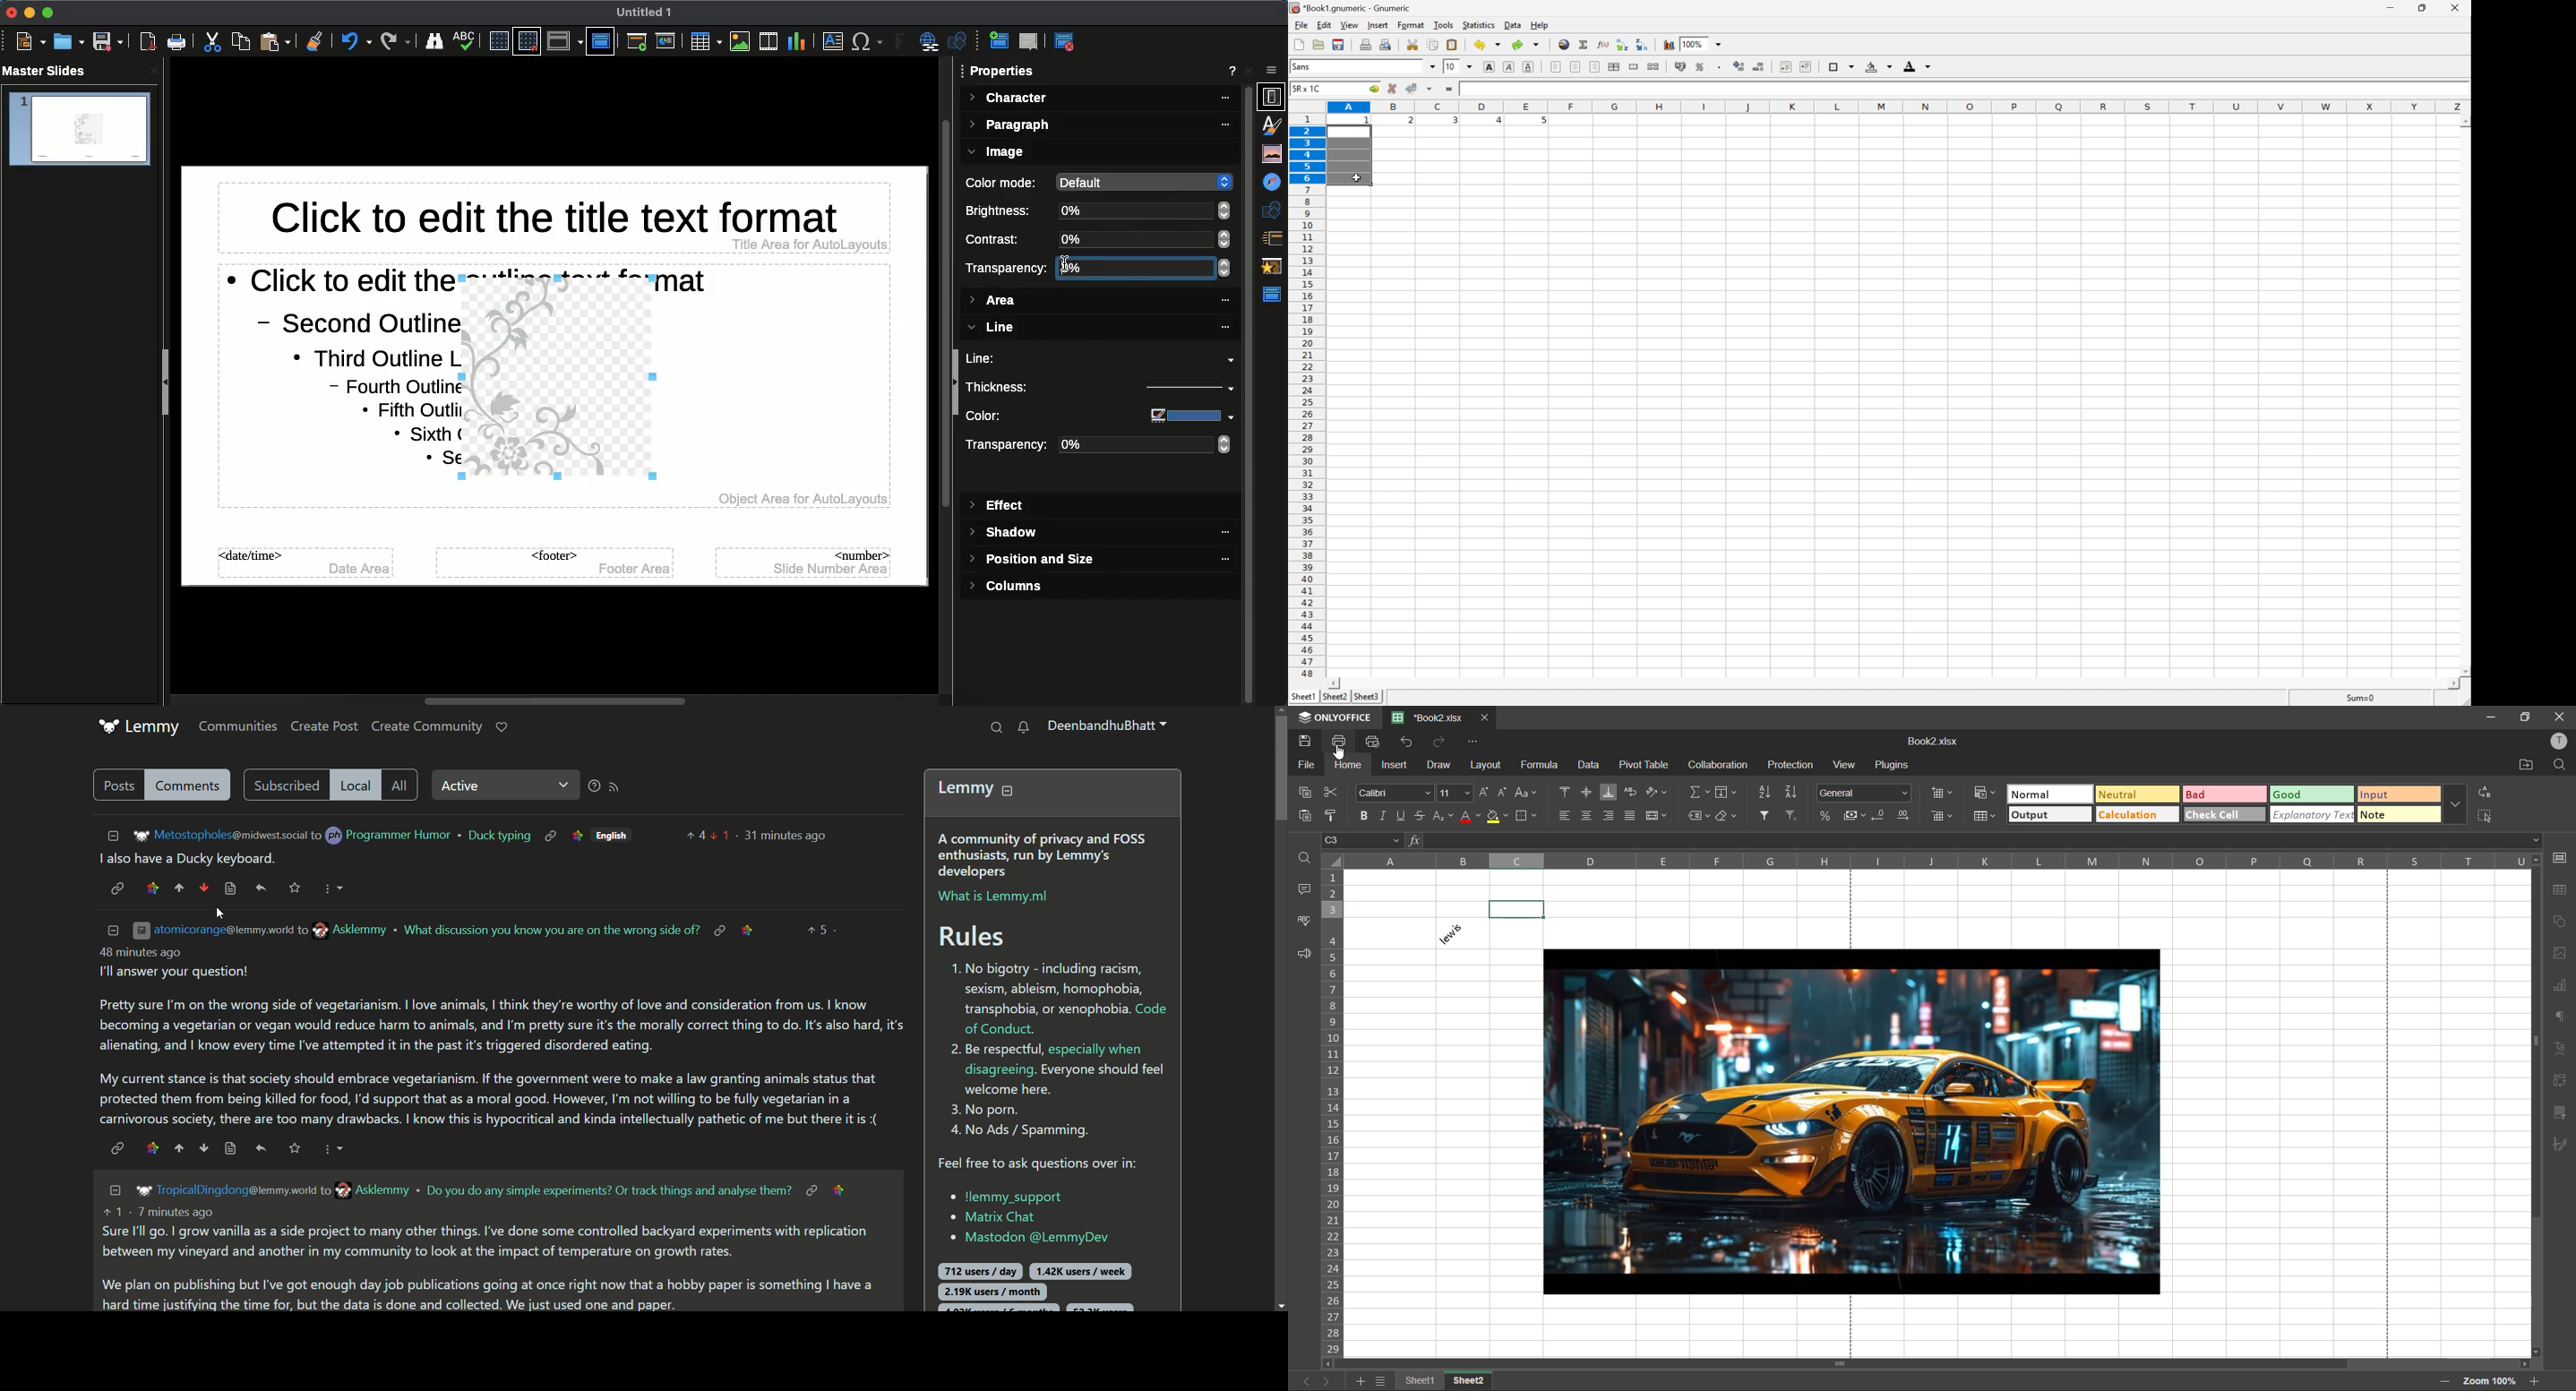 The width and height of the screenshot is (2576, 1400). I want to click on redo, so click(1528, 44).